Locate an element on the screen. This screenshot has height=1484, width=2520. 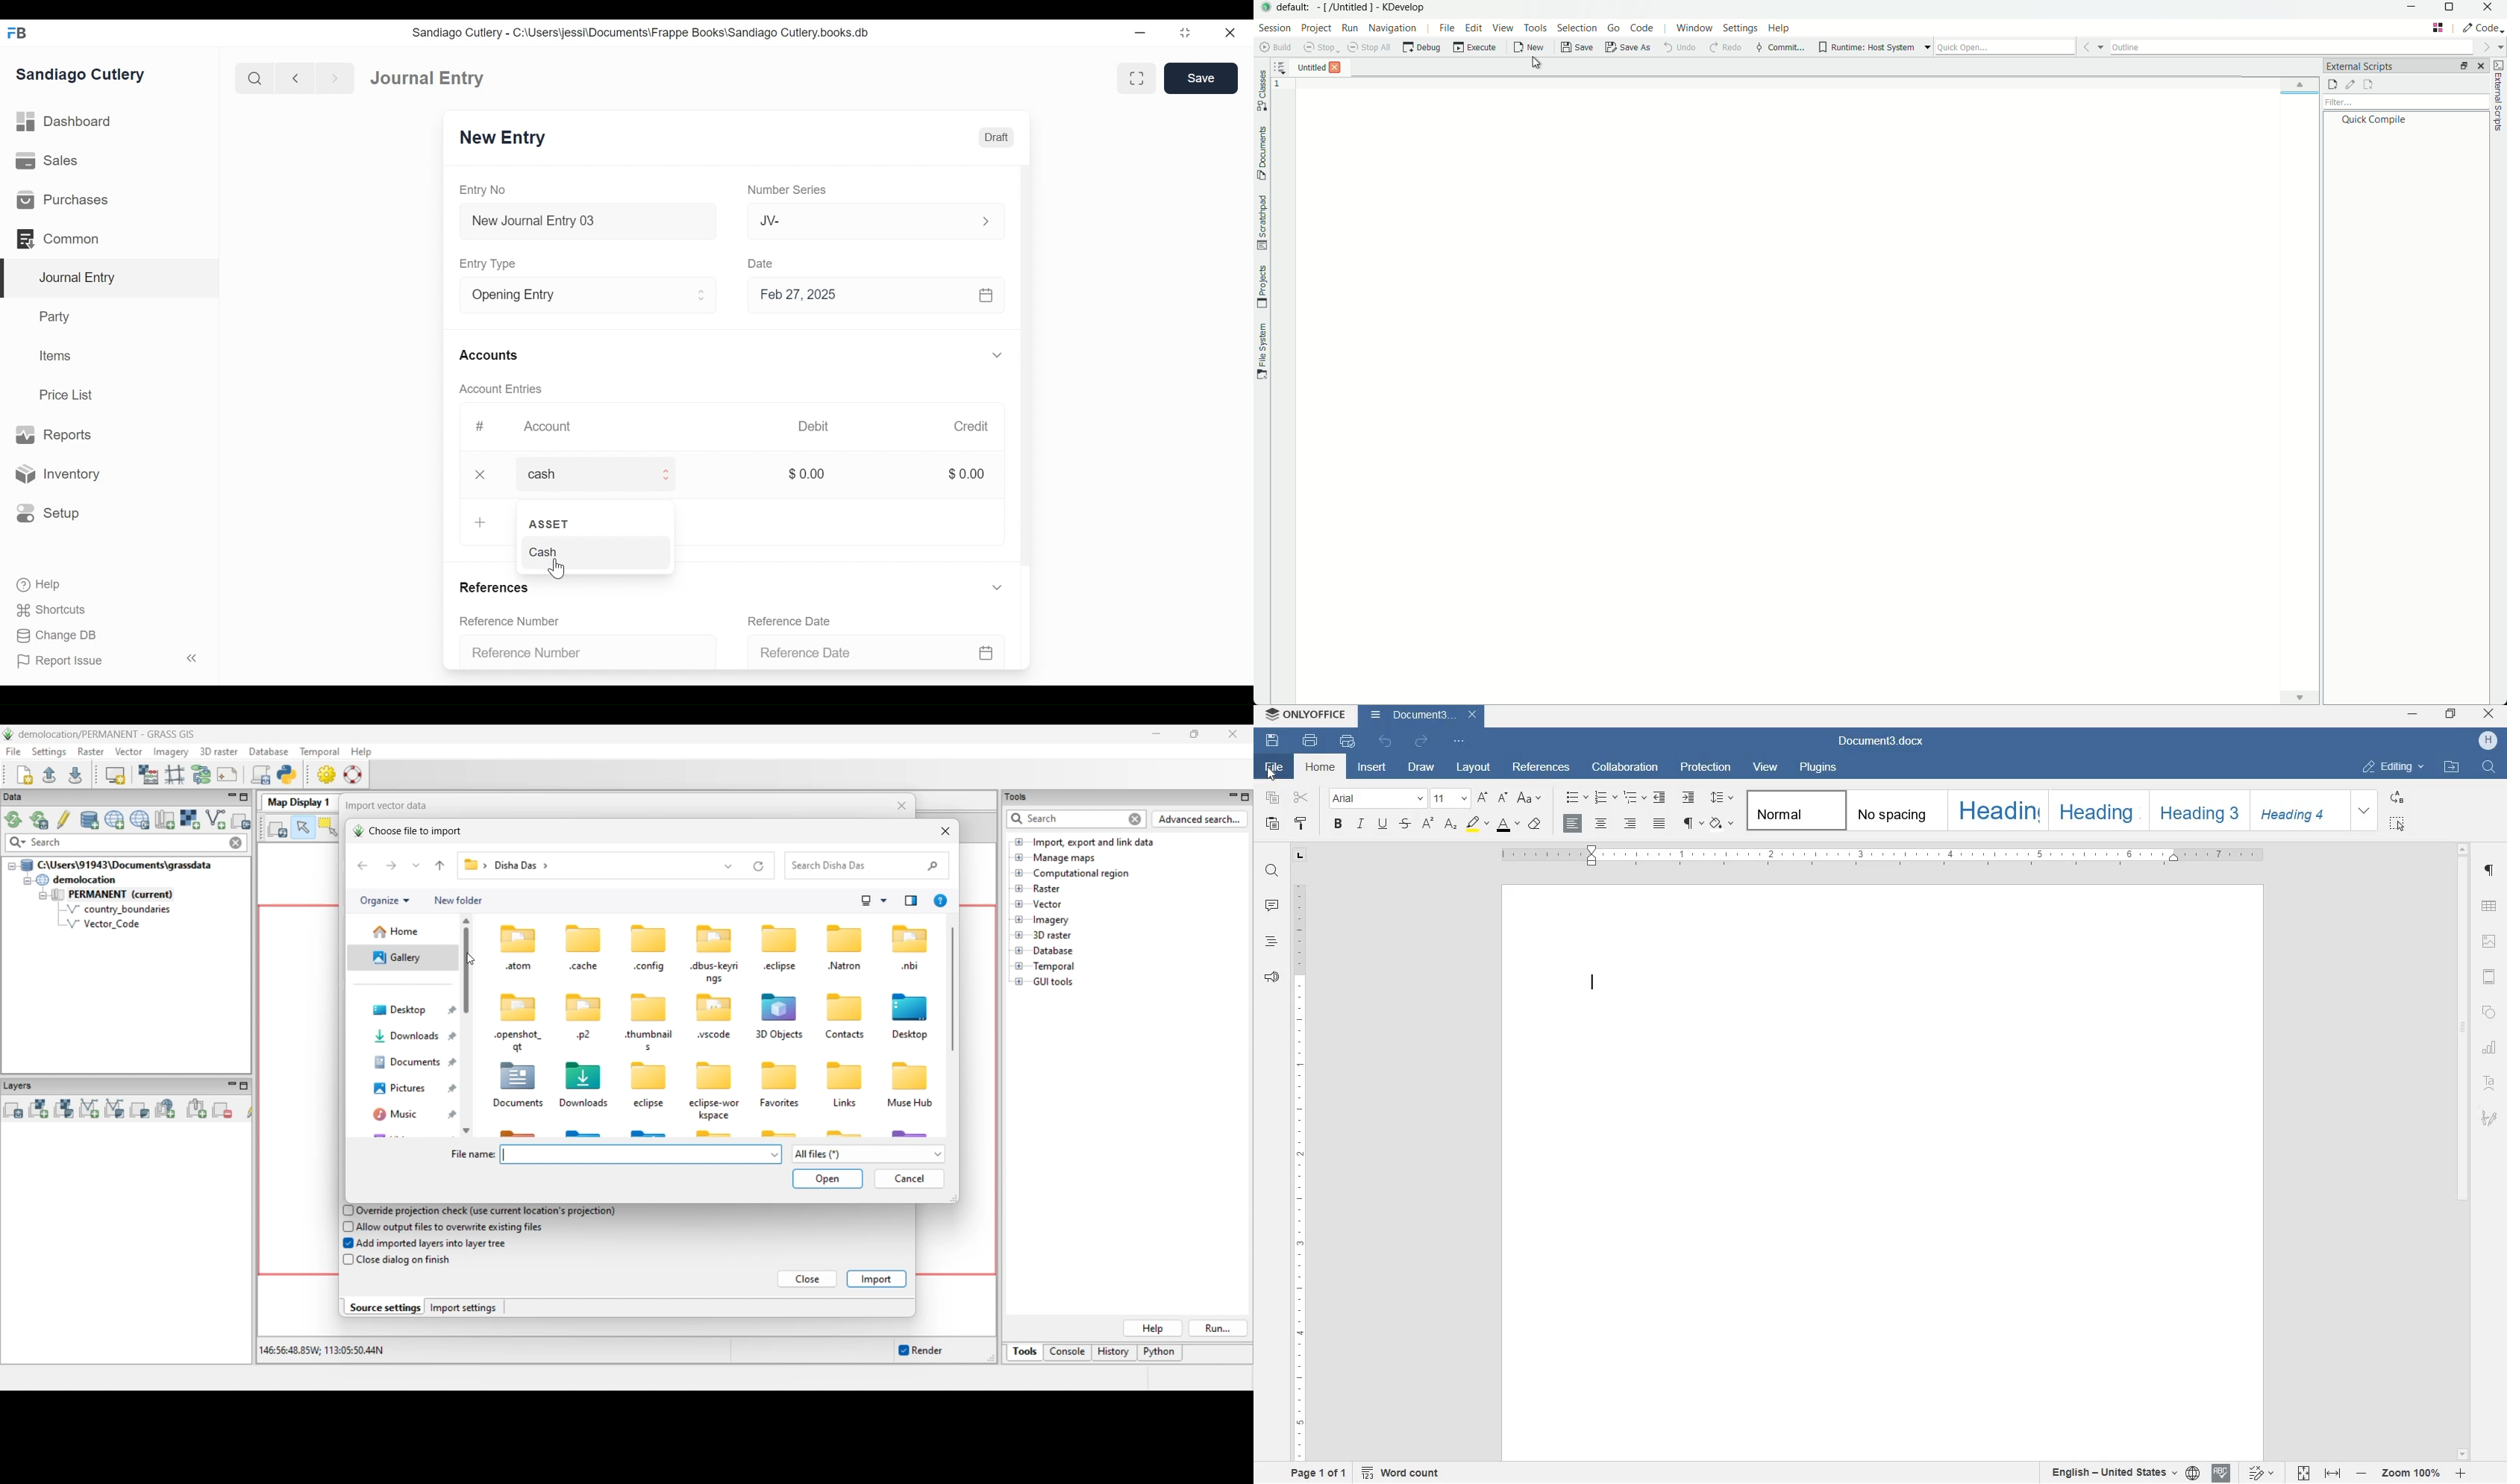
references is located at coordinates (1542, 768).